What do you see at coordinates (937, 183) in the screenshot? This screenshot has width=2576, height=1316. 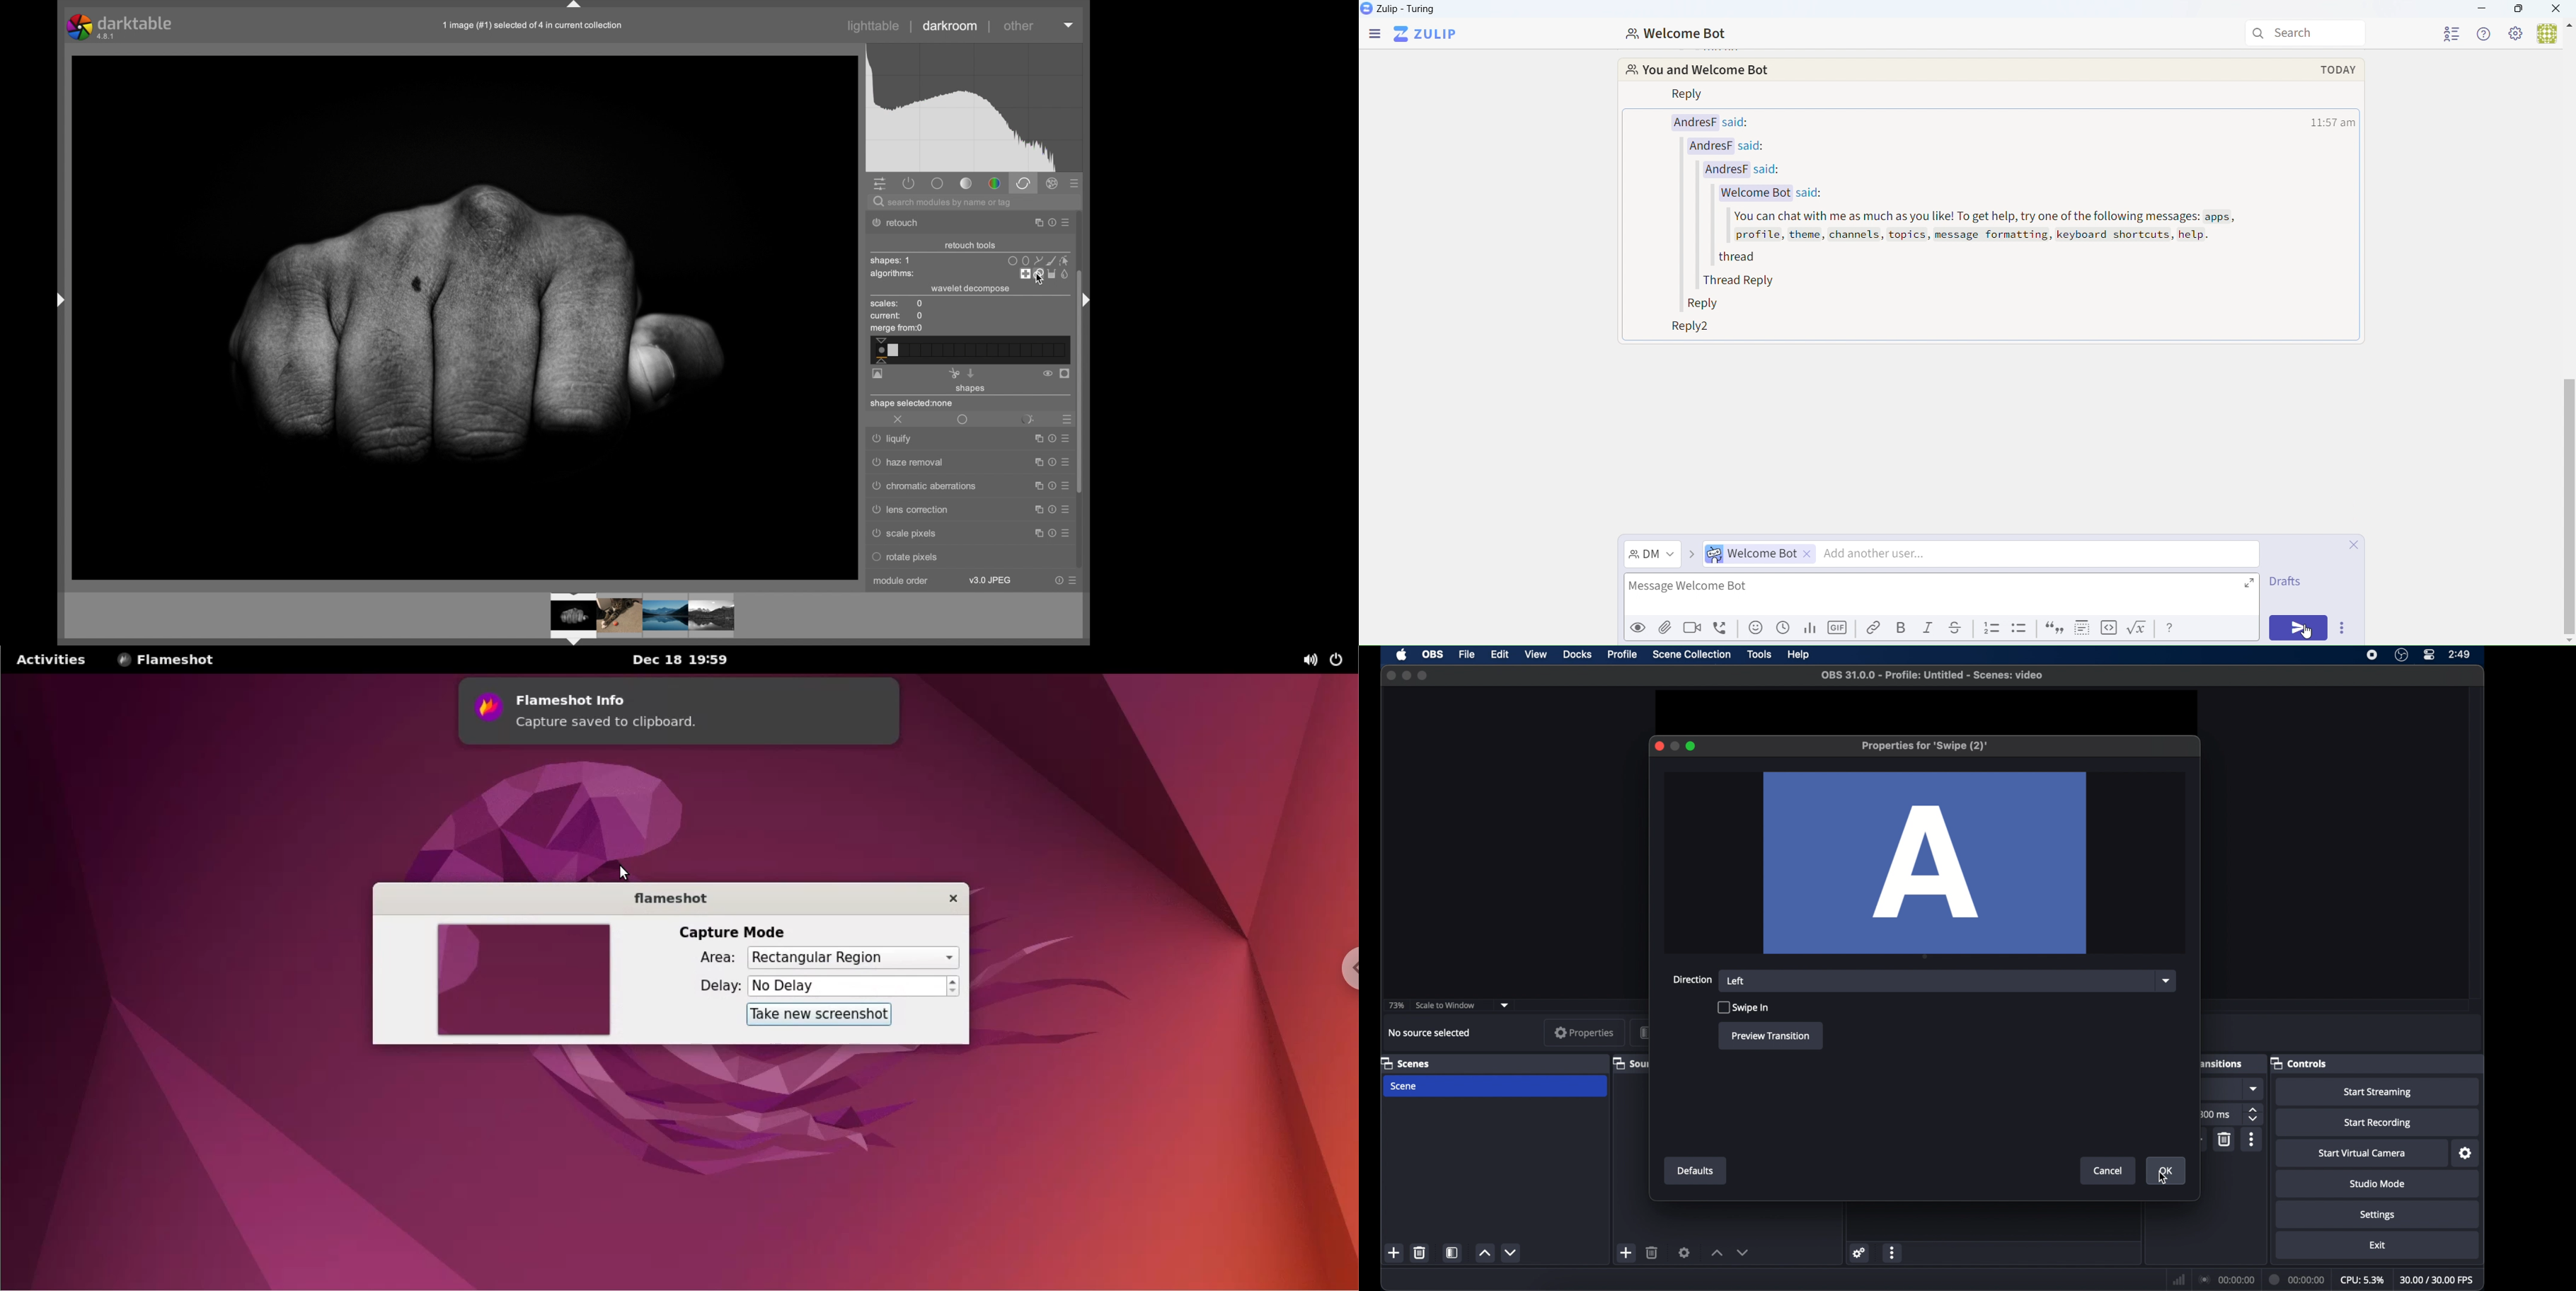 I see `base` at bounding box center [937, 183].